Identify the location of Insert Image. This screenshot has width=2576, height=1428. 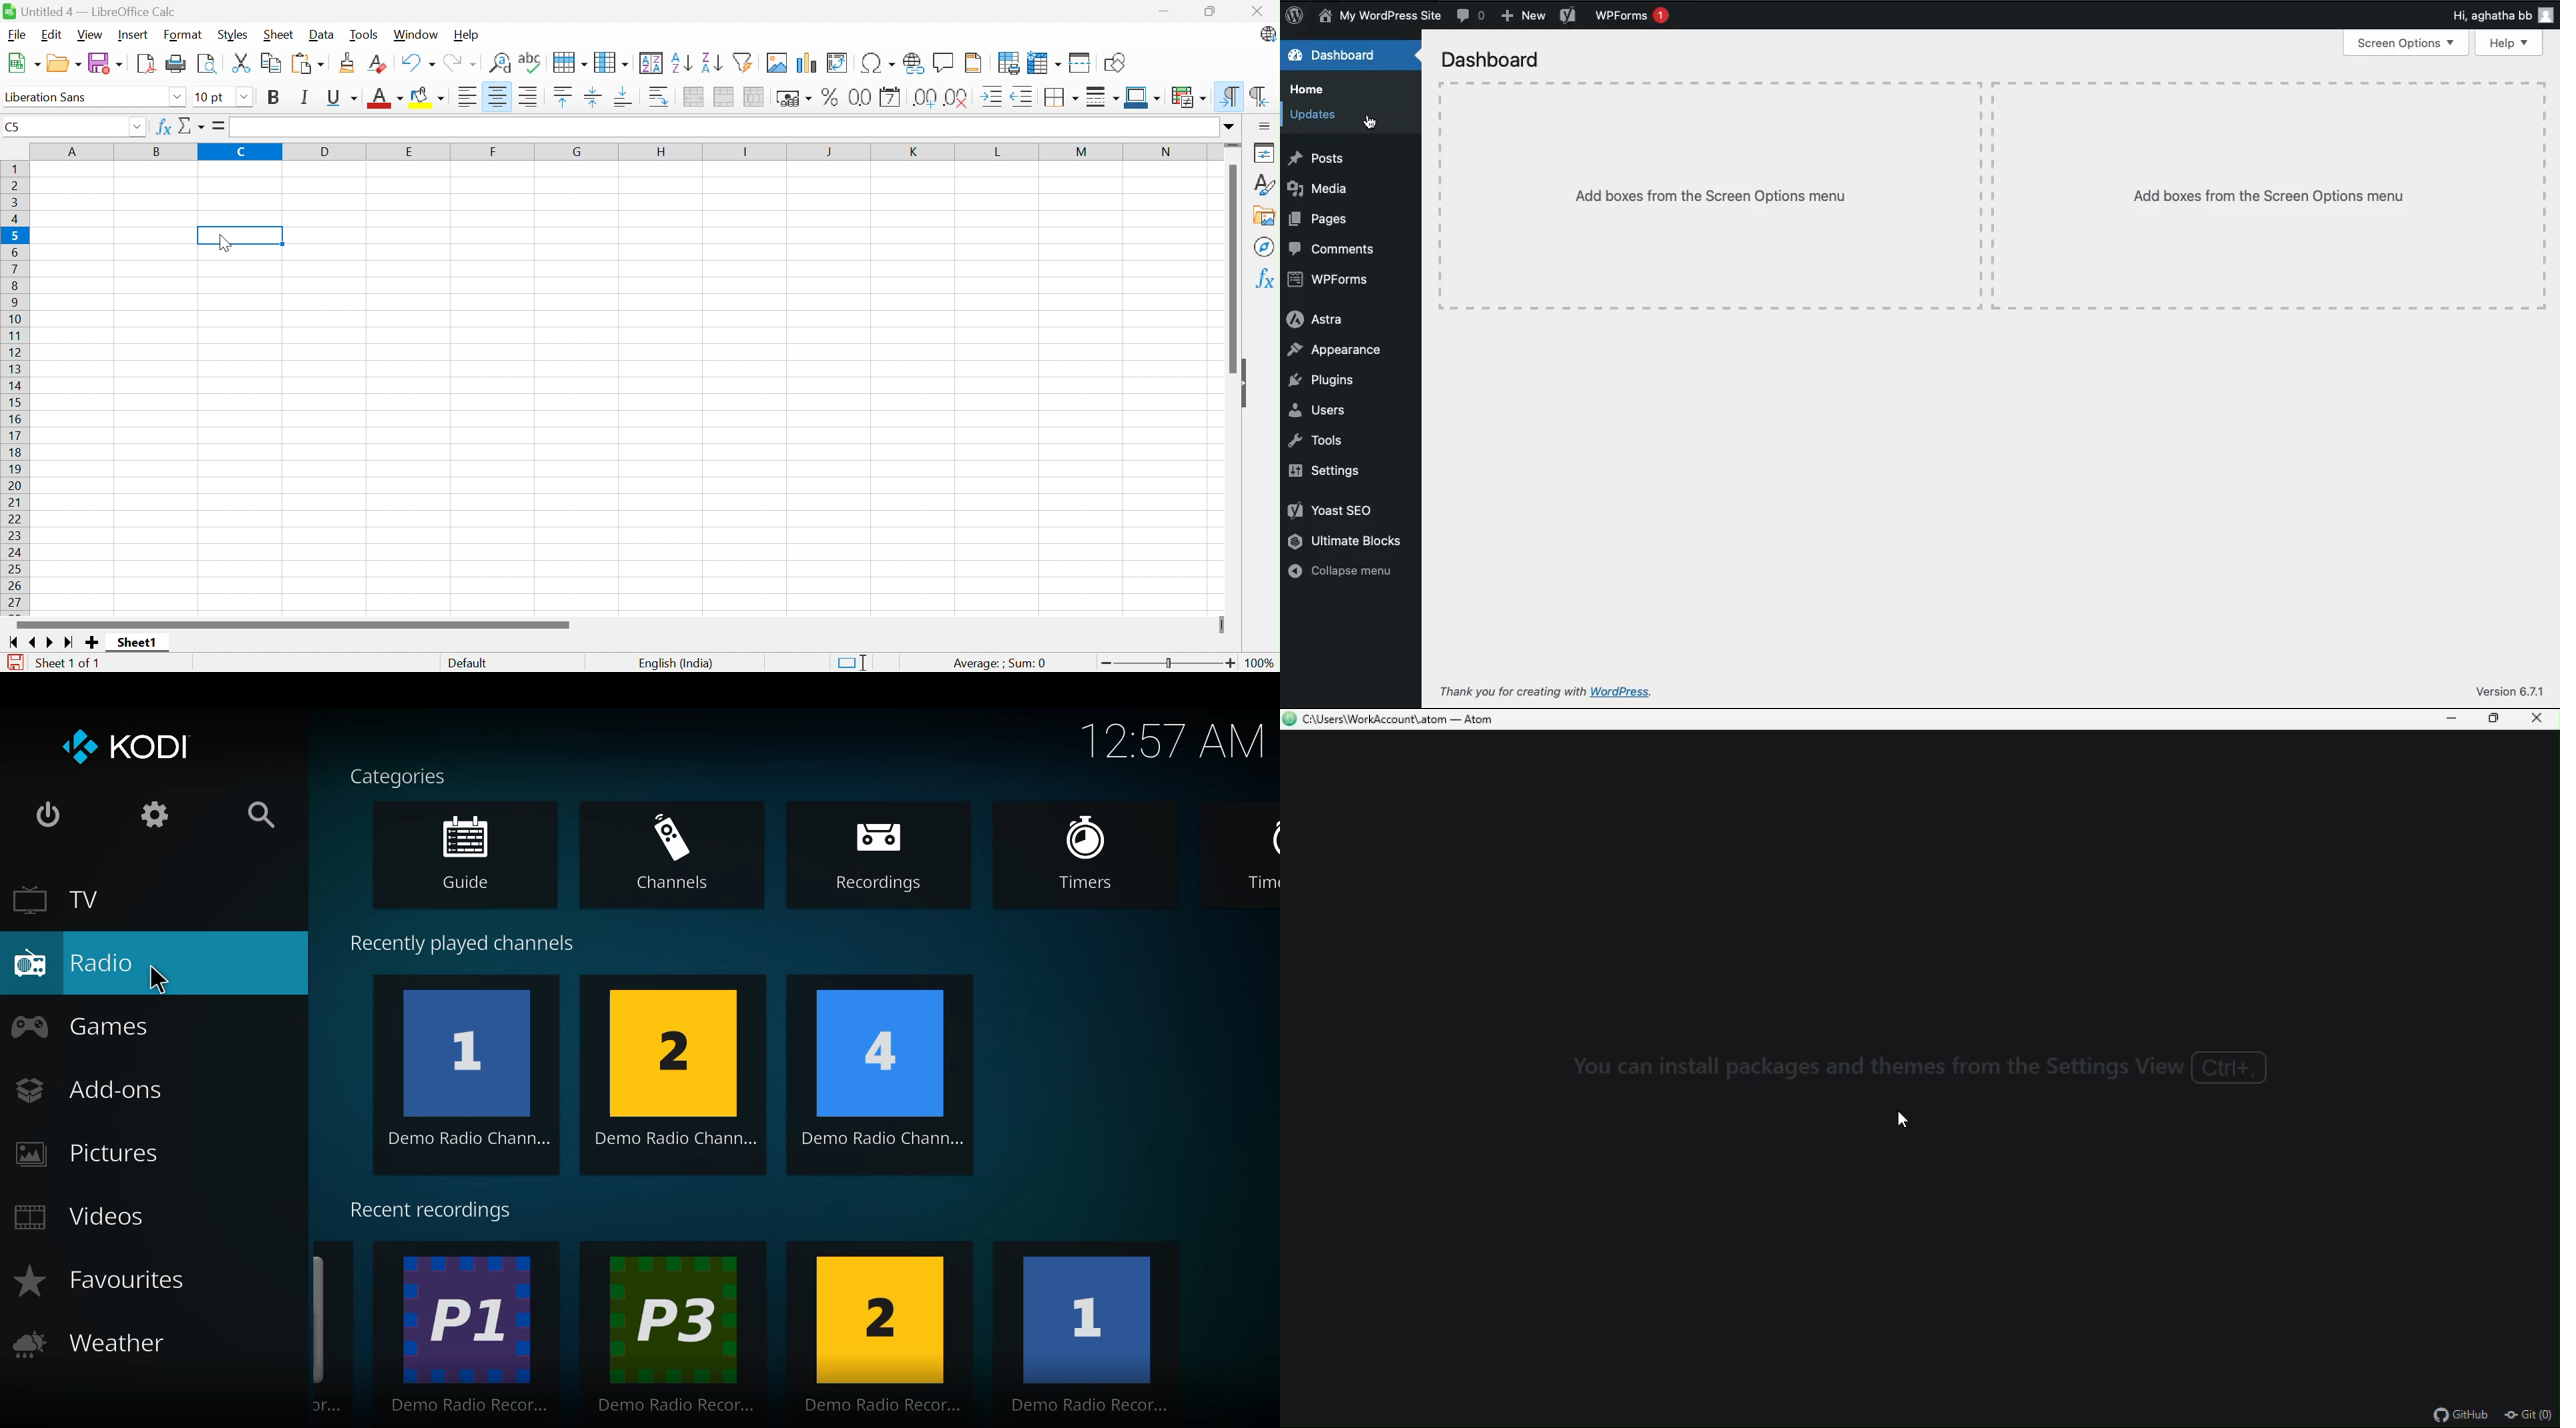
(776, 63).